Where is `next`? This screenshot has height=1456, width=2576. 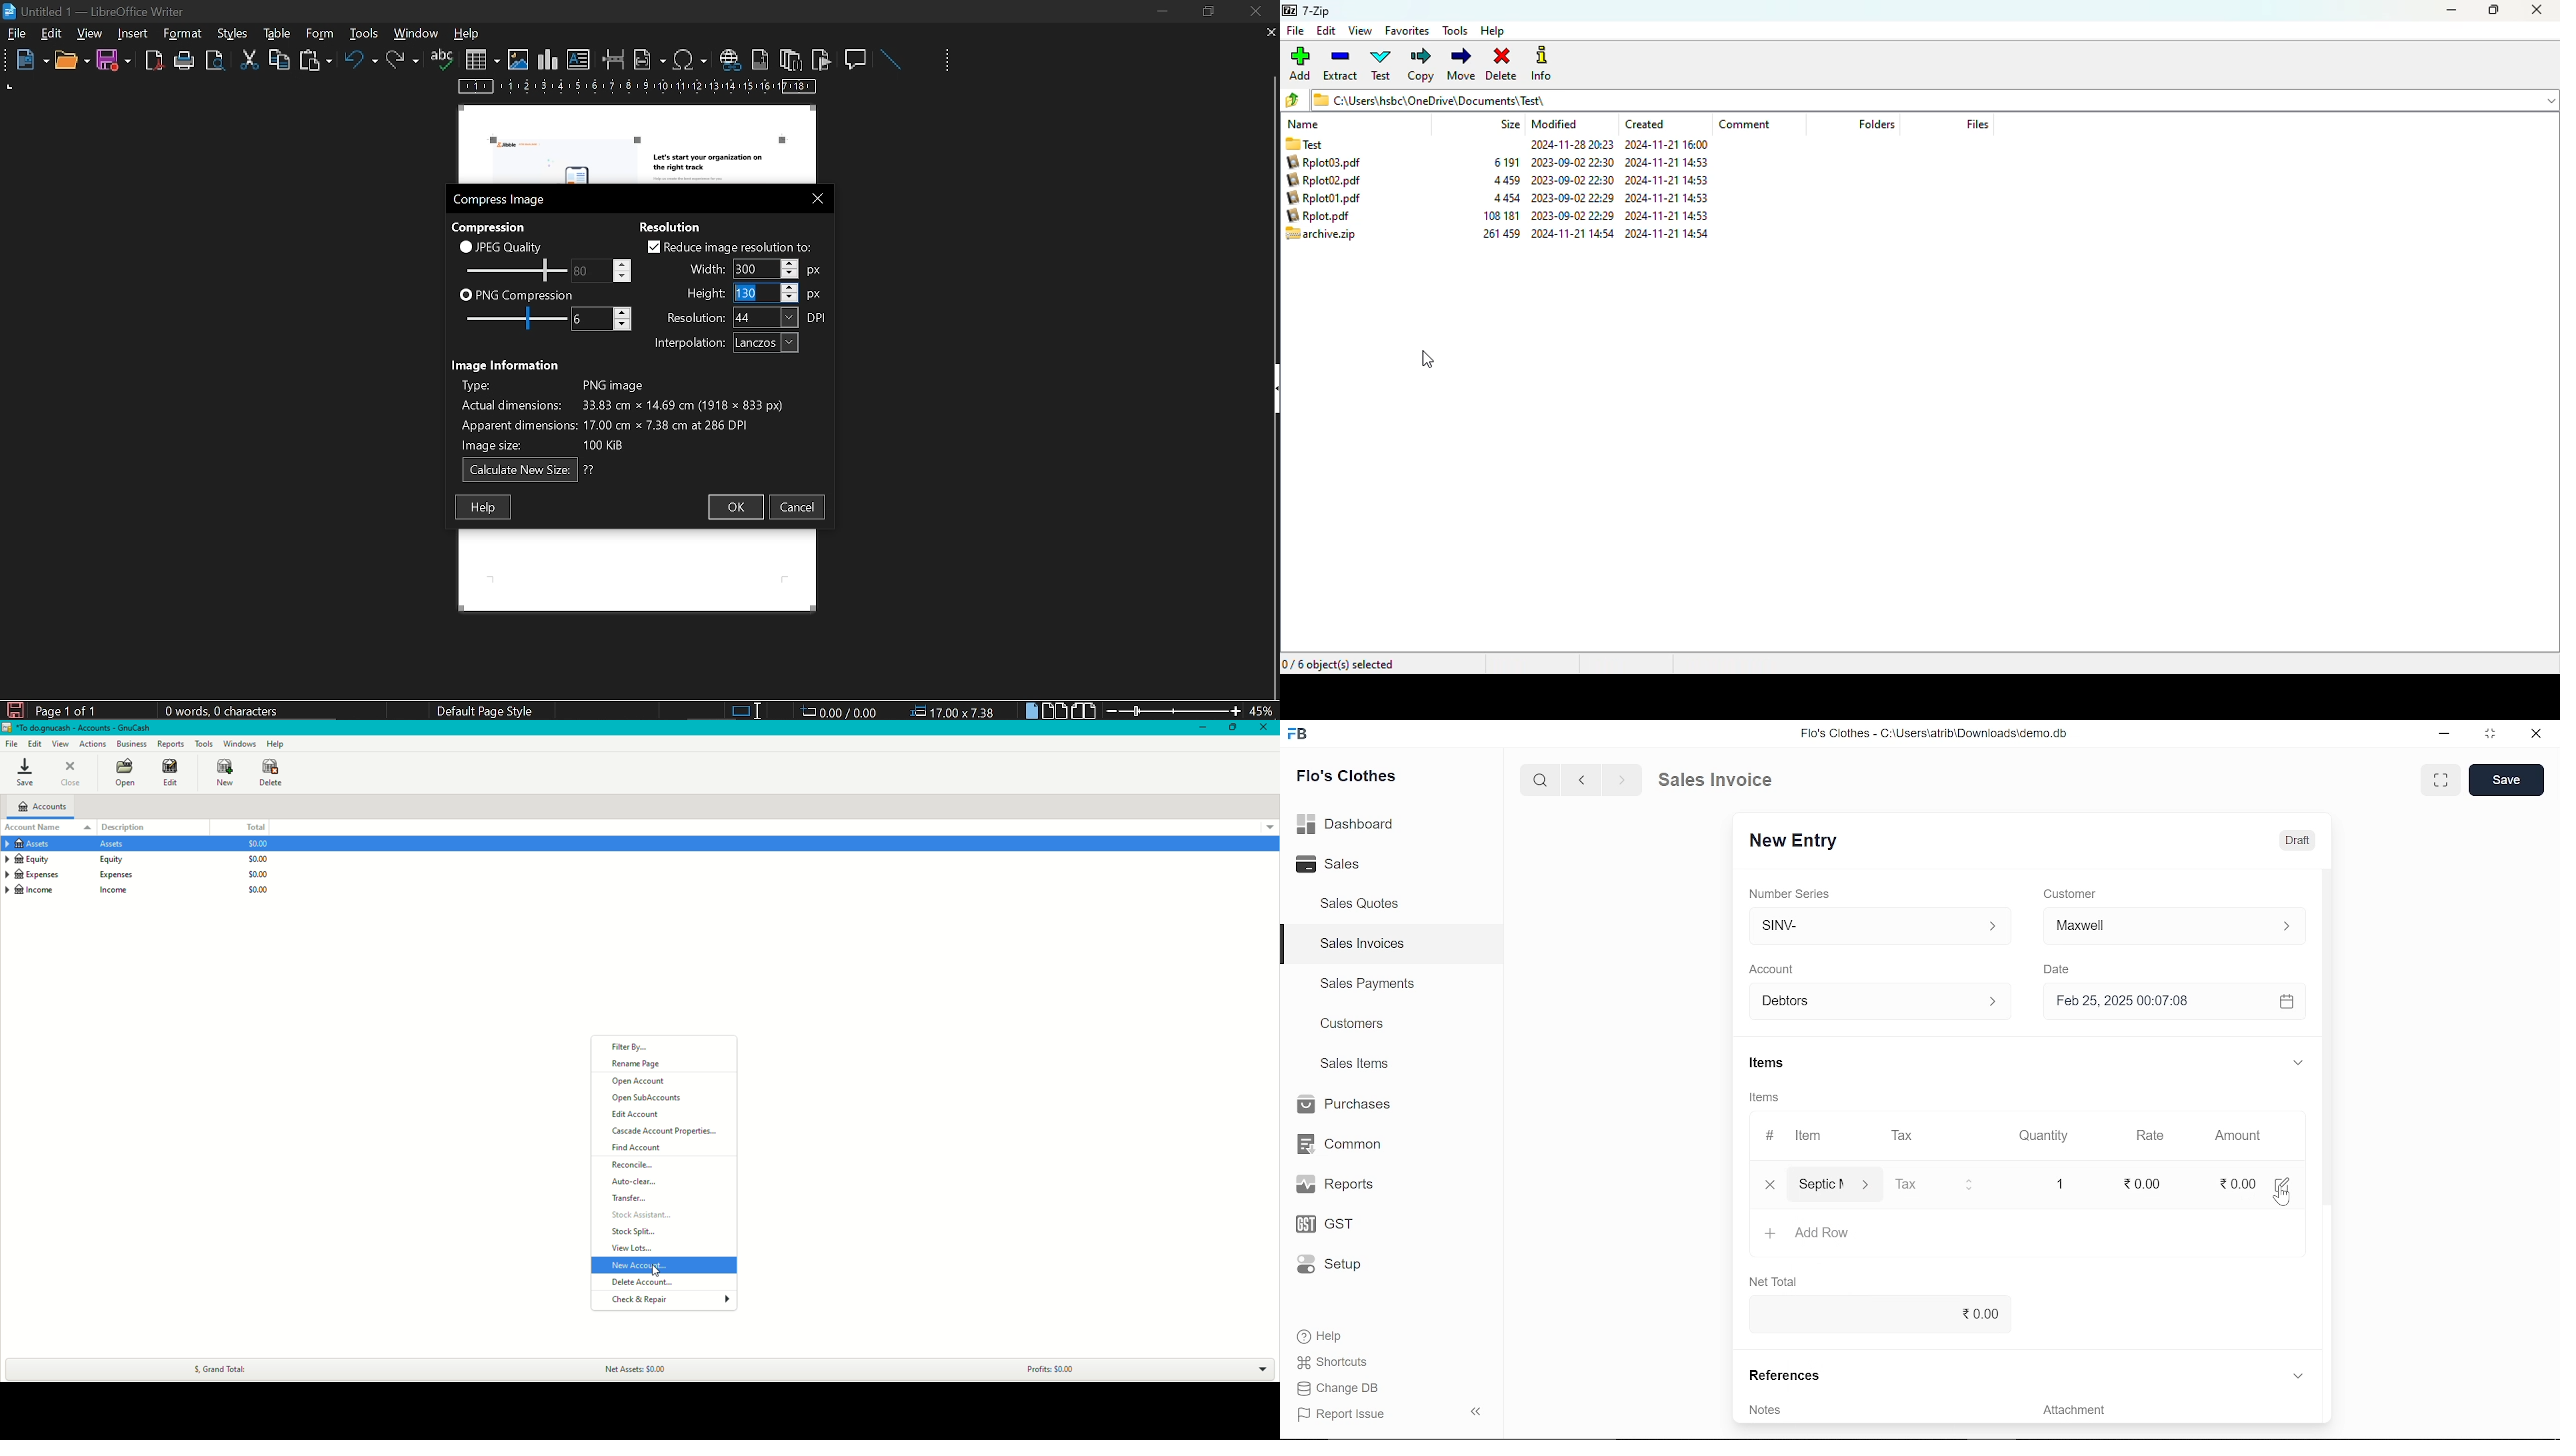 next is located at coordinates (1622, 780).